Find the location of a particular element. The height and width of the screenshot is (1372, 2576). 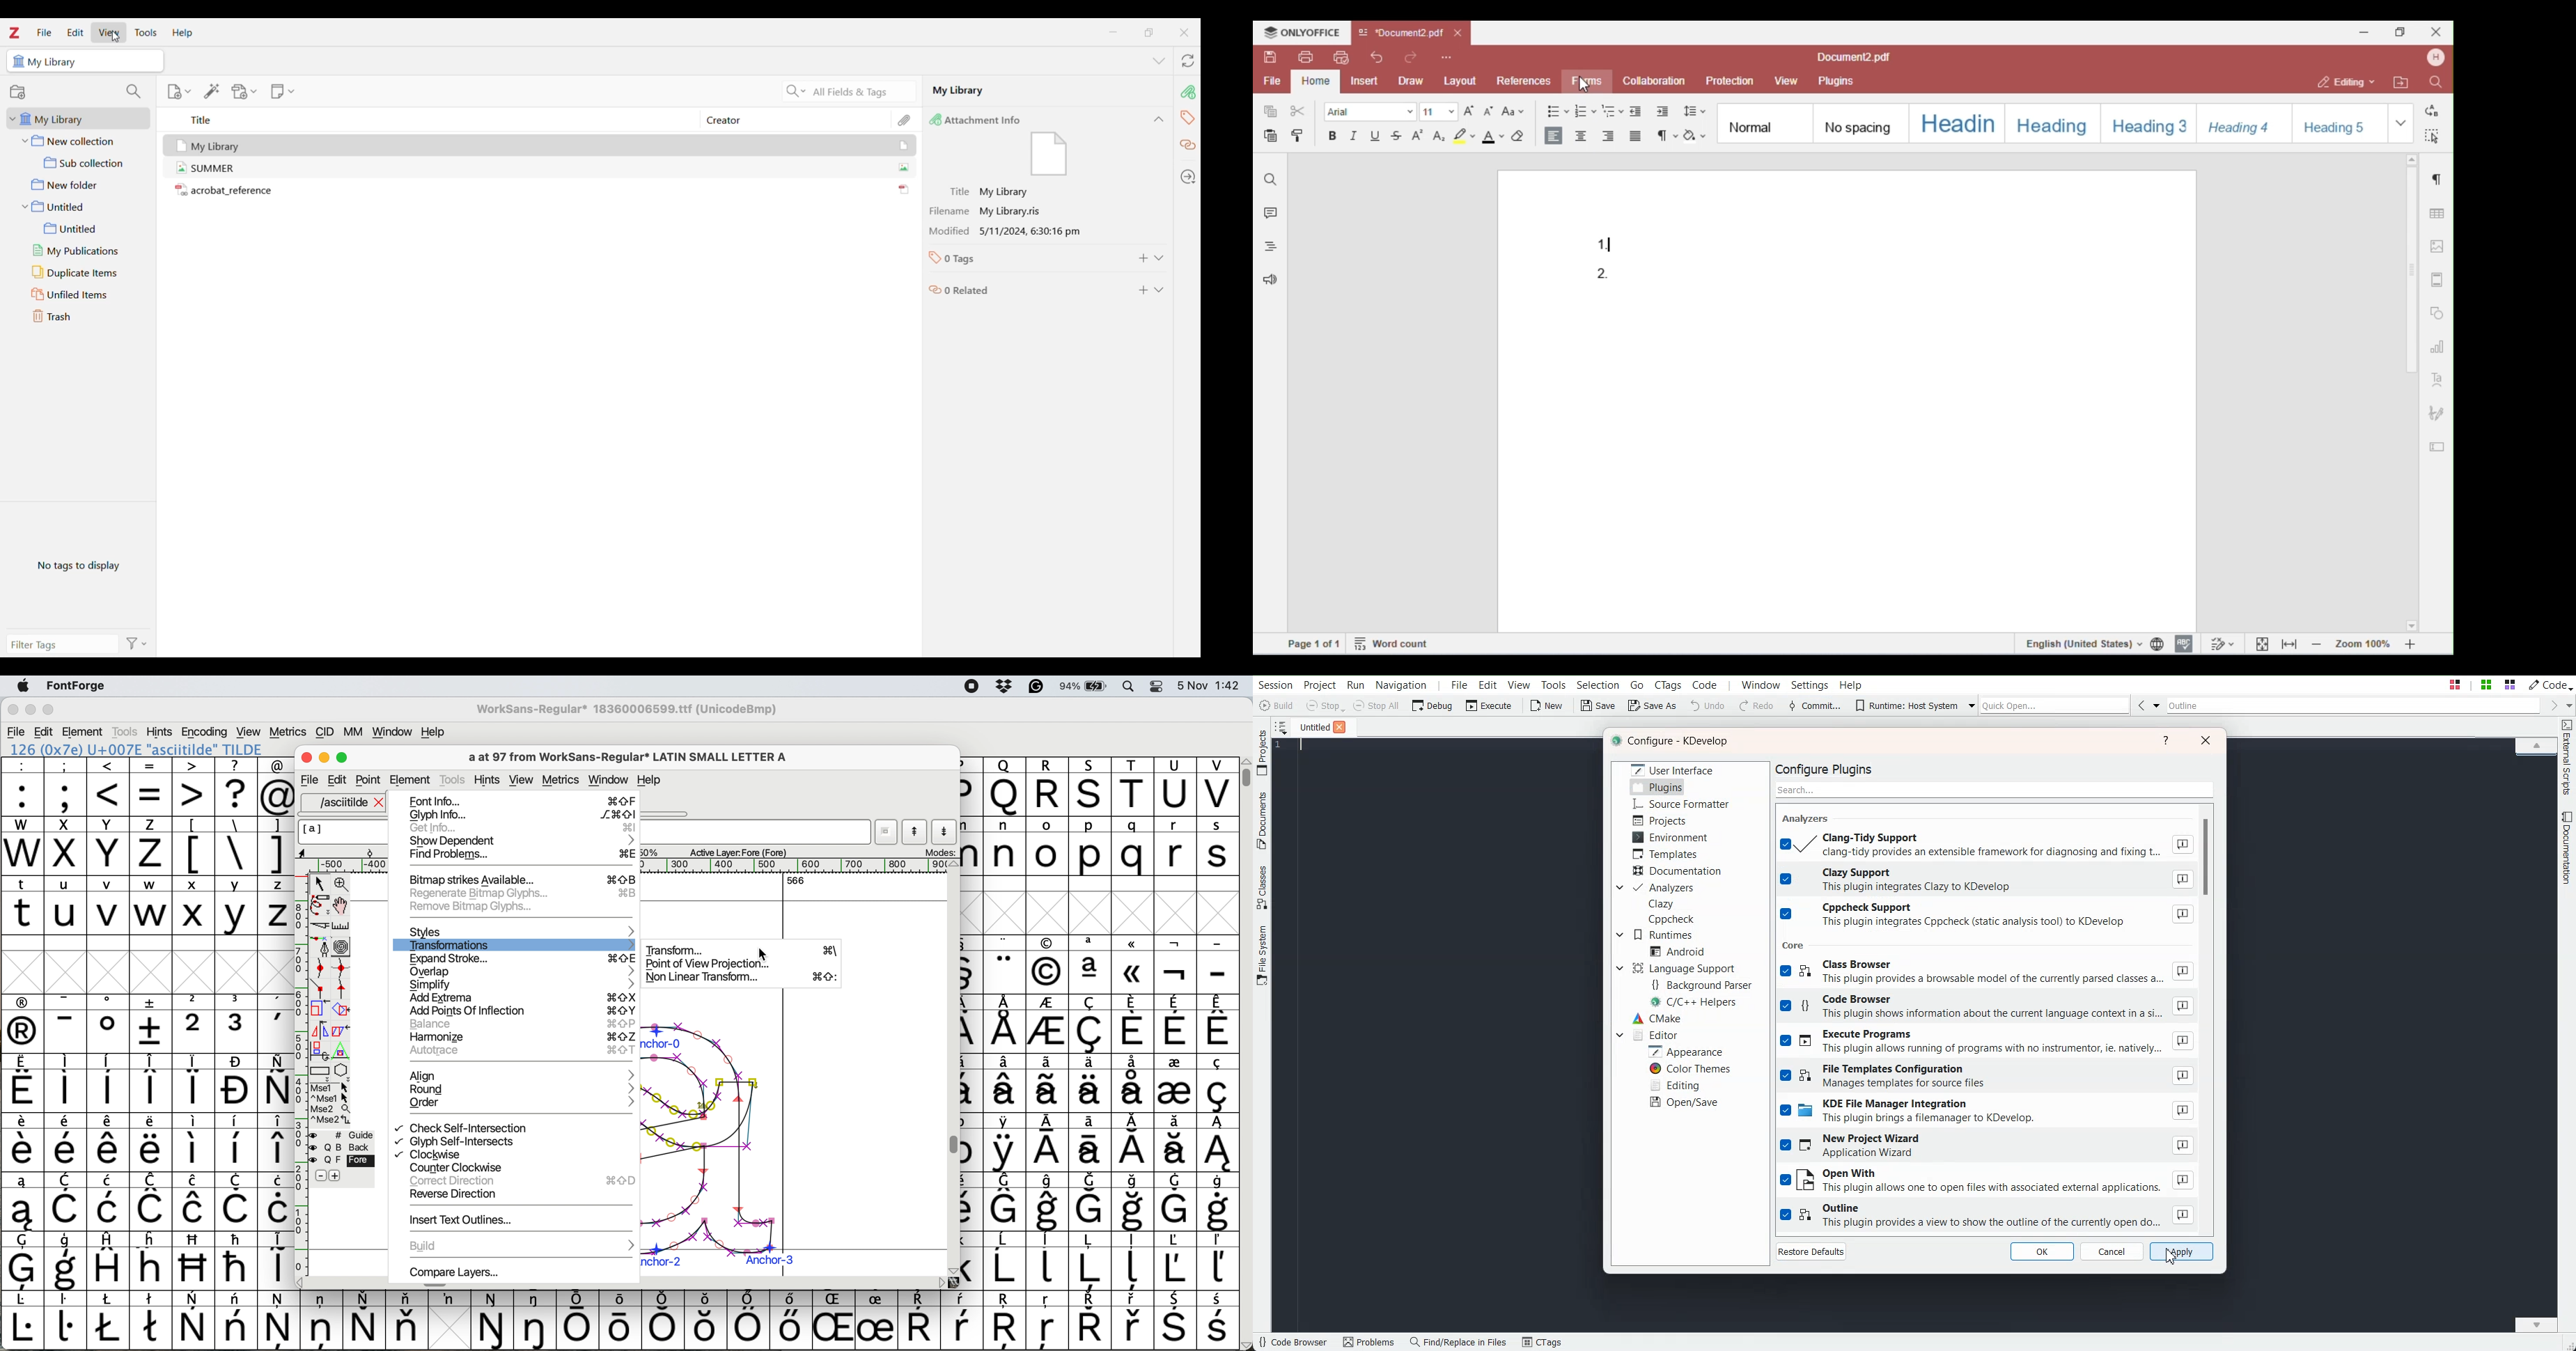

Expand tags is located at coordinates (1158, 258).